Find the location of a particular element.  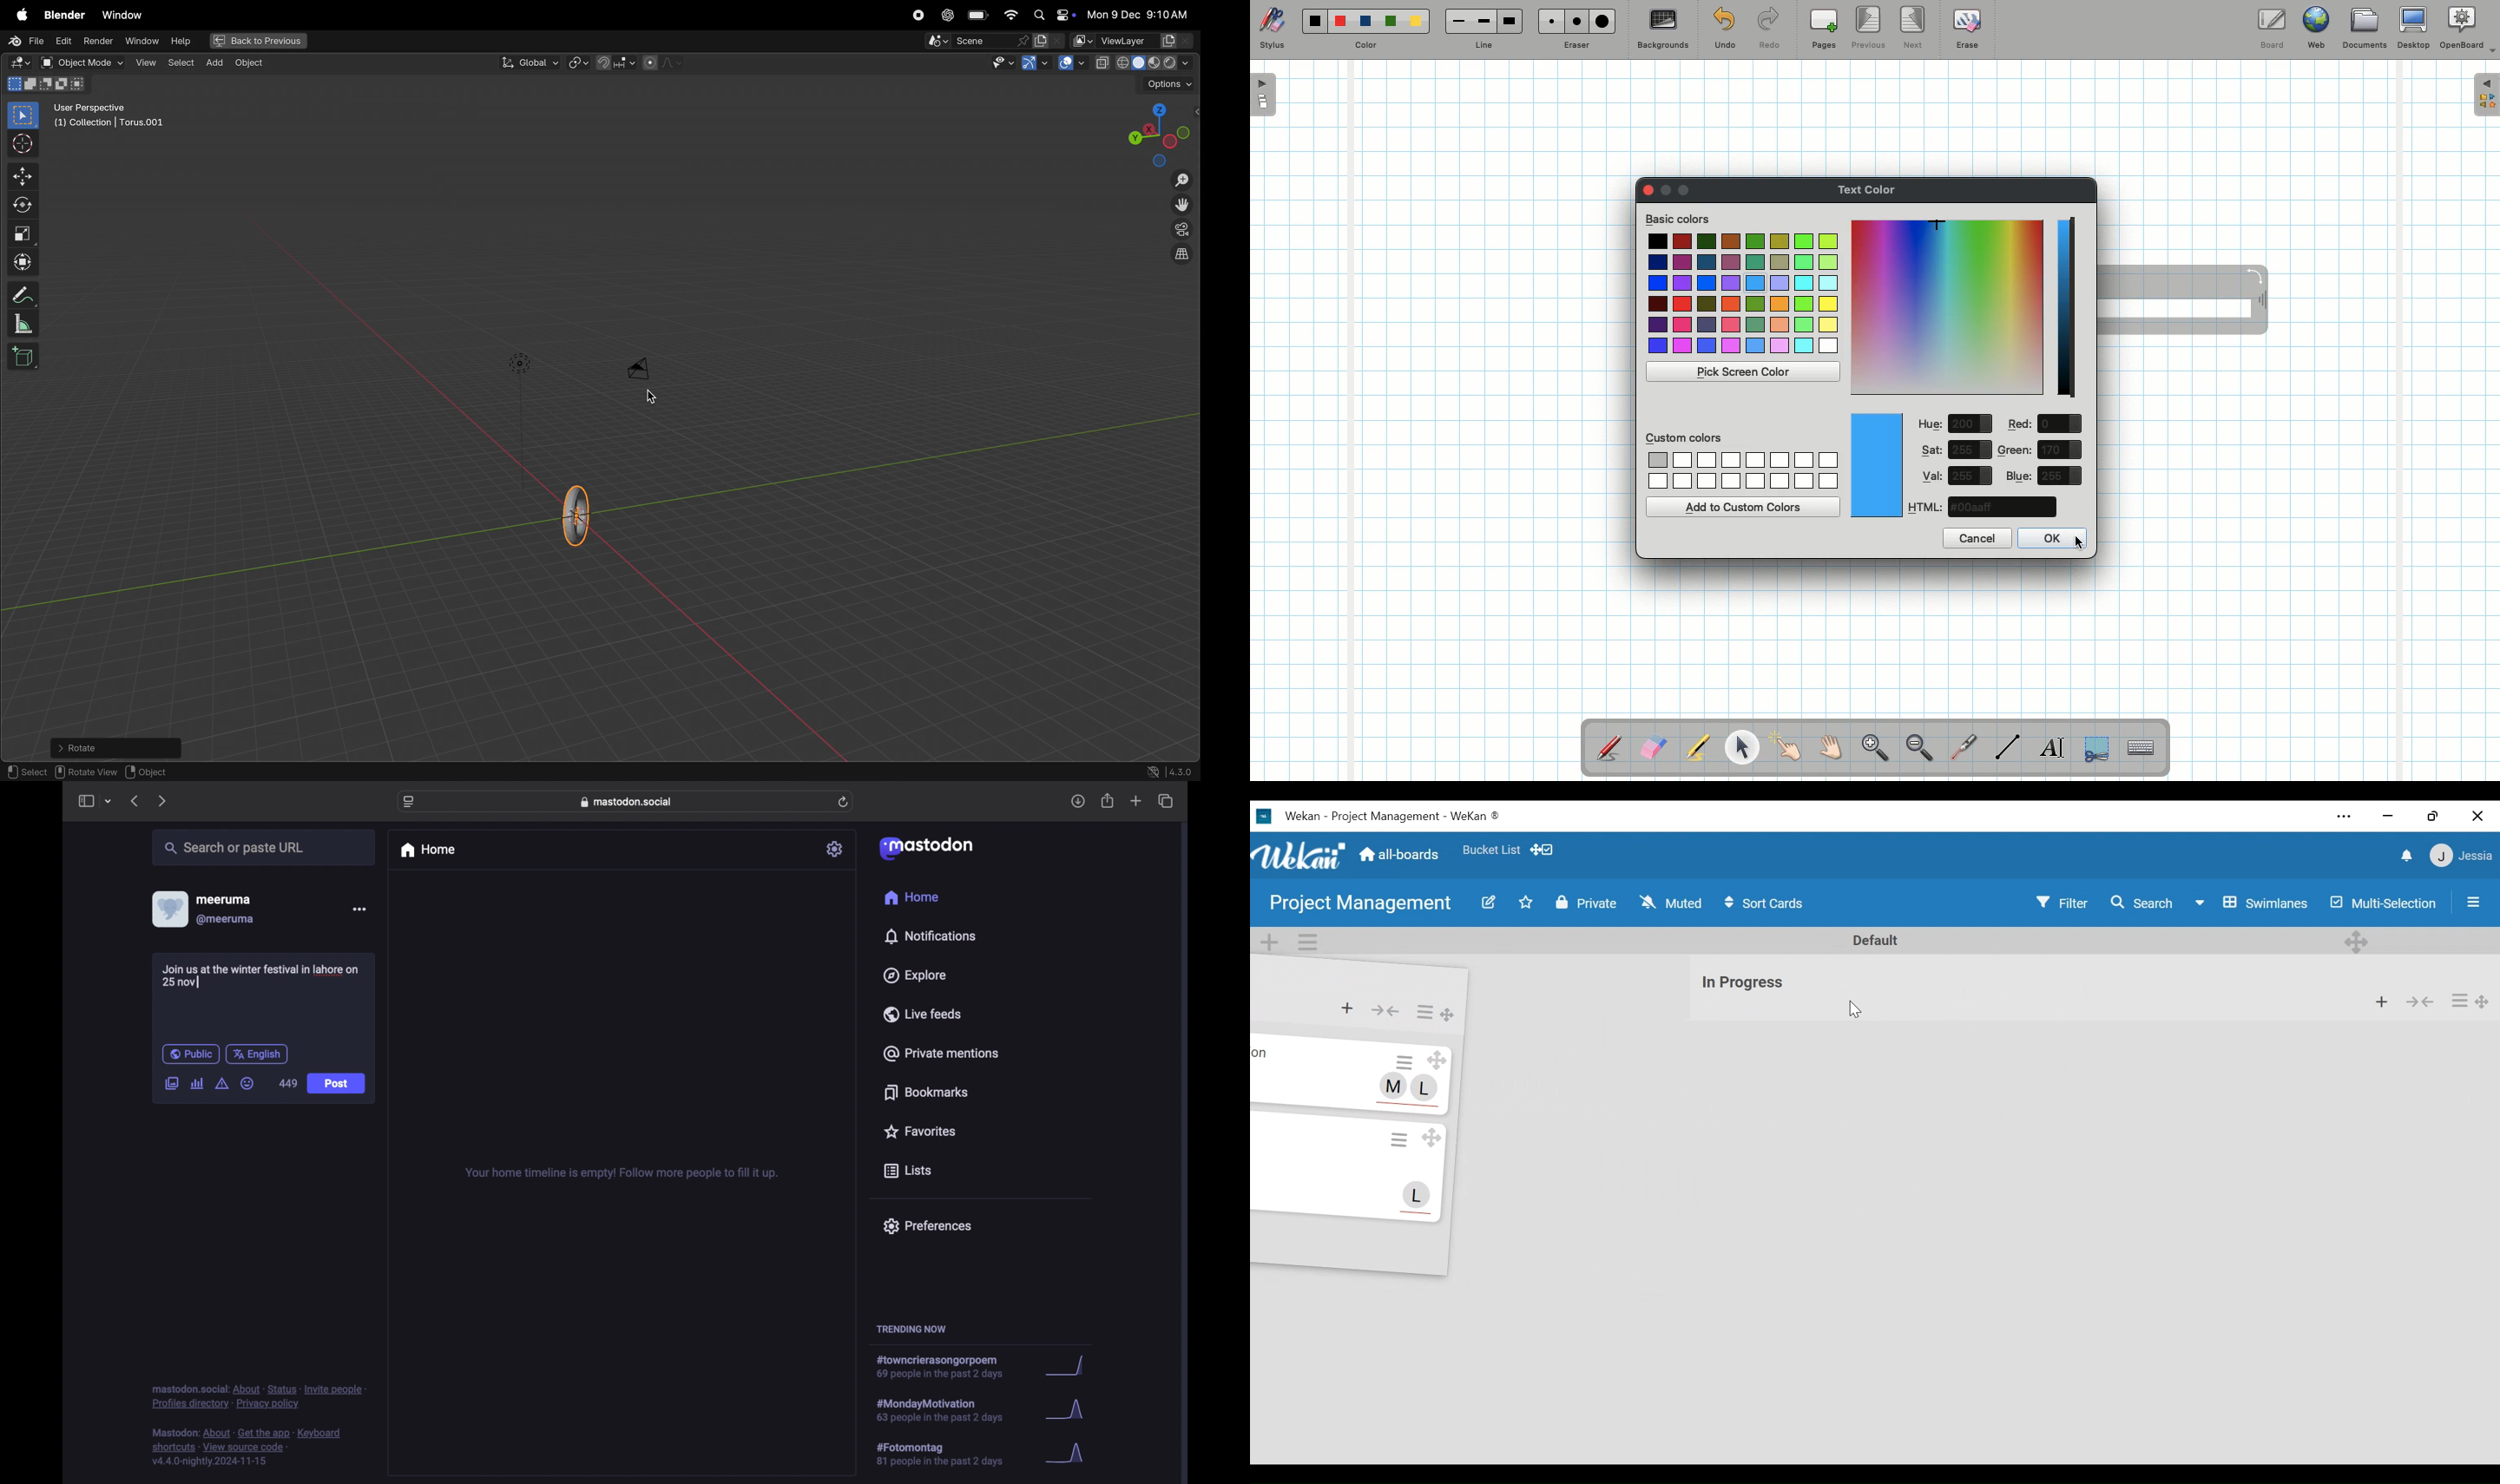

lists is located at coordinates (908, 1172).